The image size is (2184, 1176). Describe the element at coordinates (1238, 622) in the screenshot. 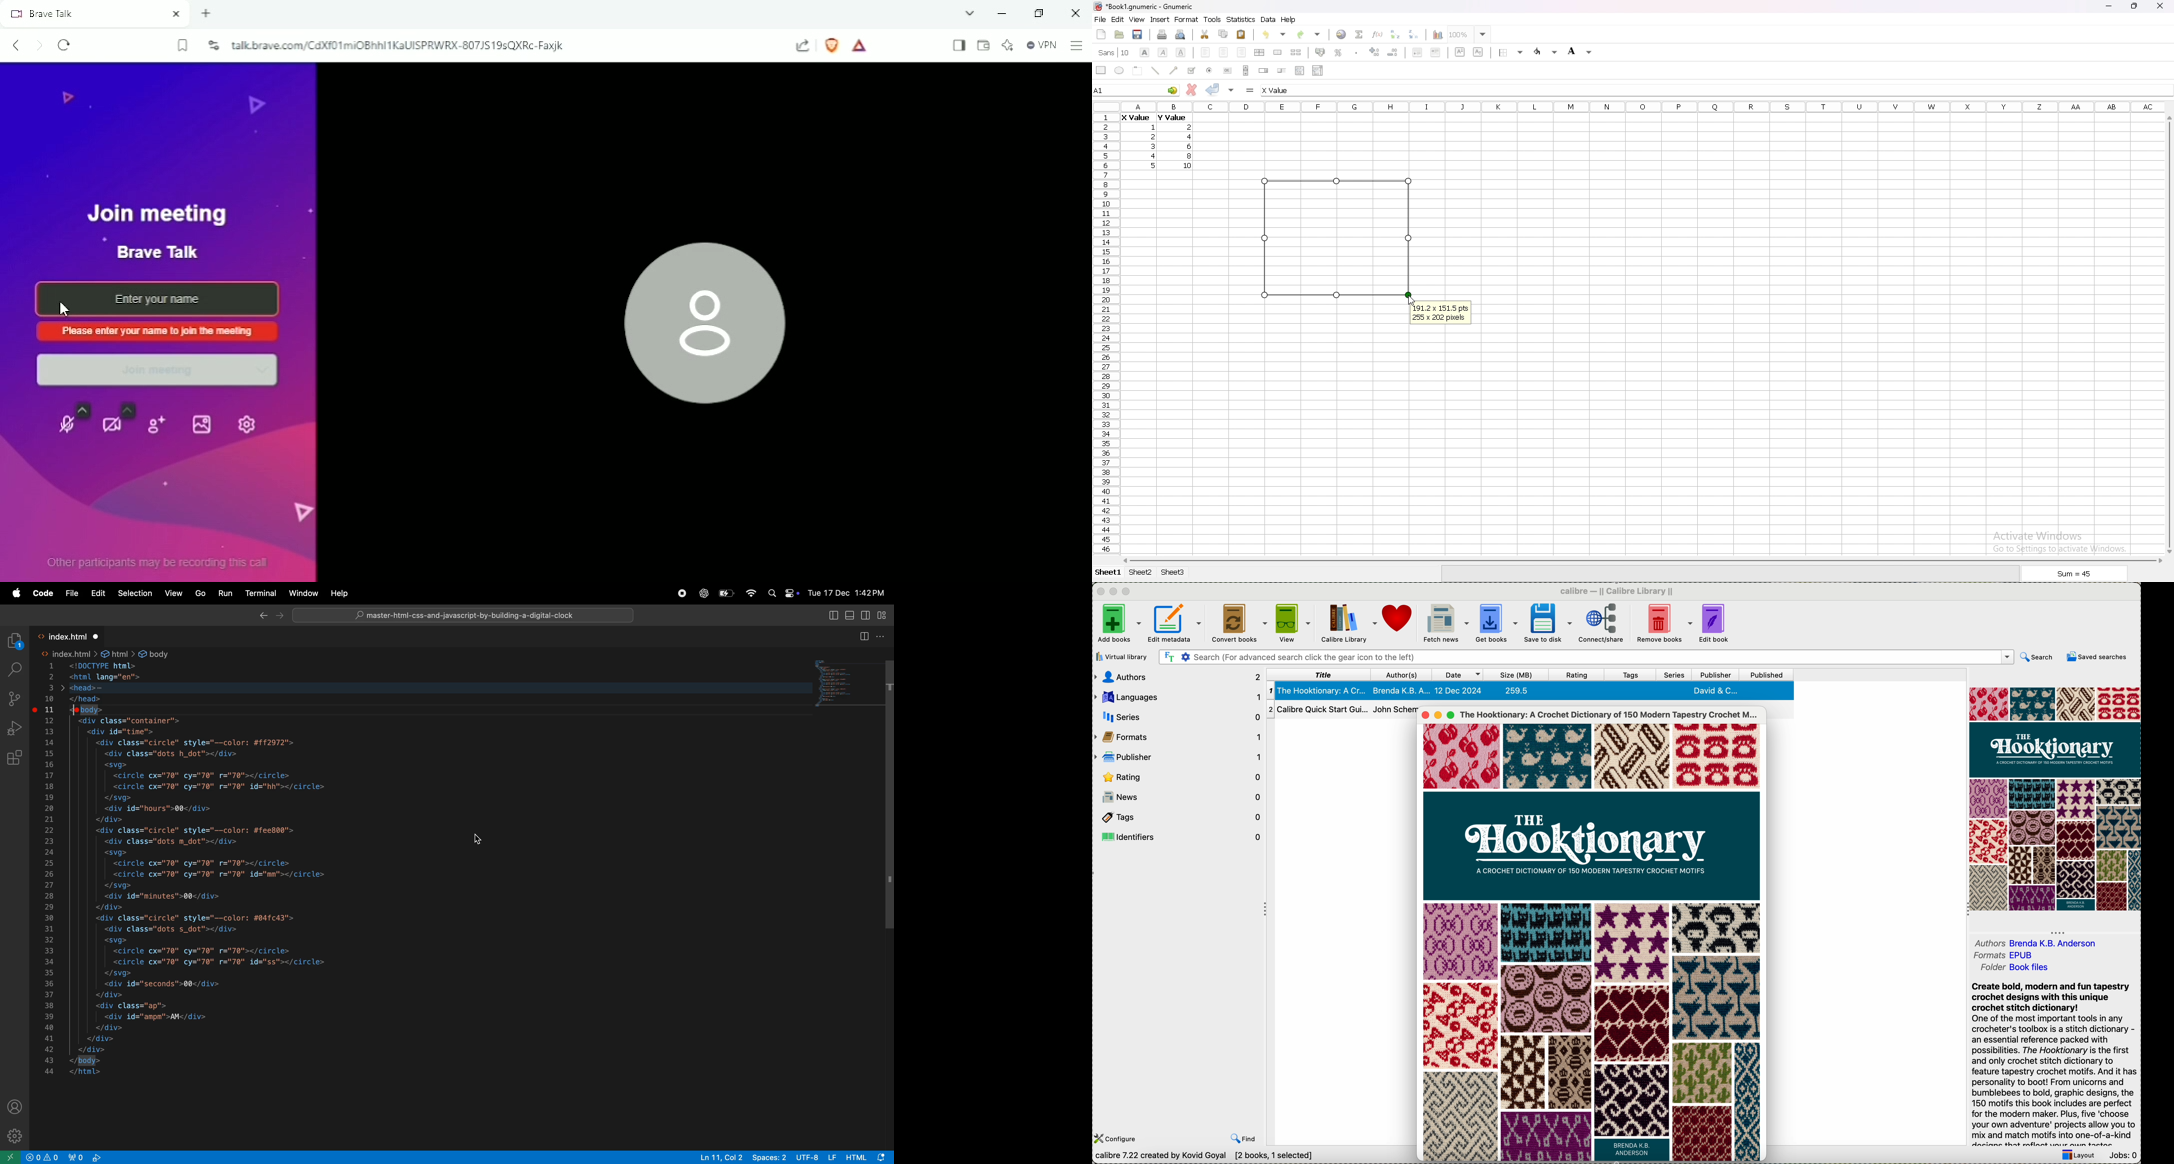

I see `convert books` at that location.